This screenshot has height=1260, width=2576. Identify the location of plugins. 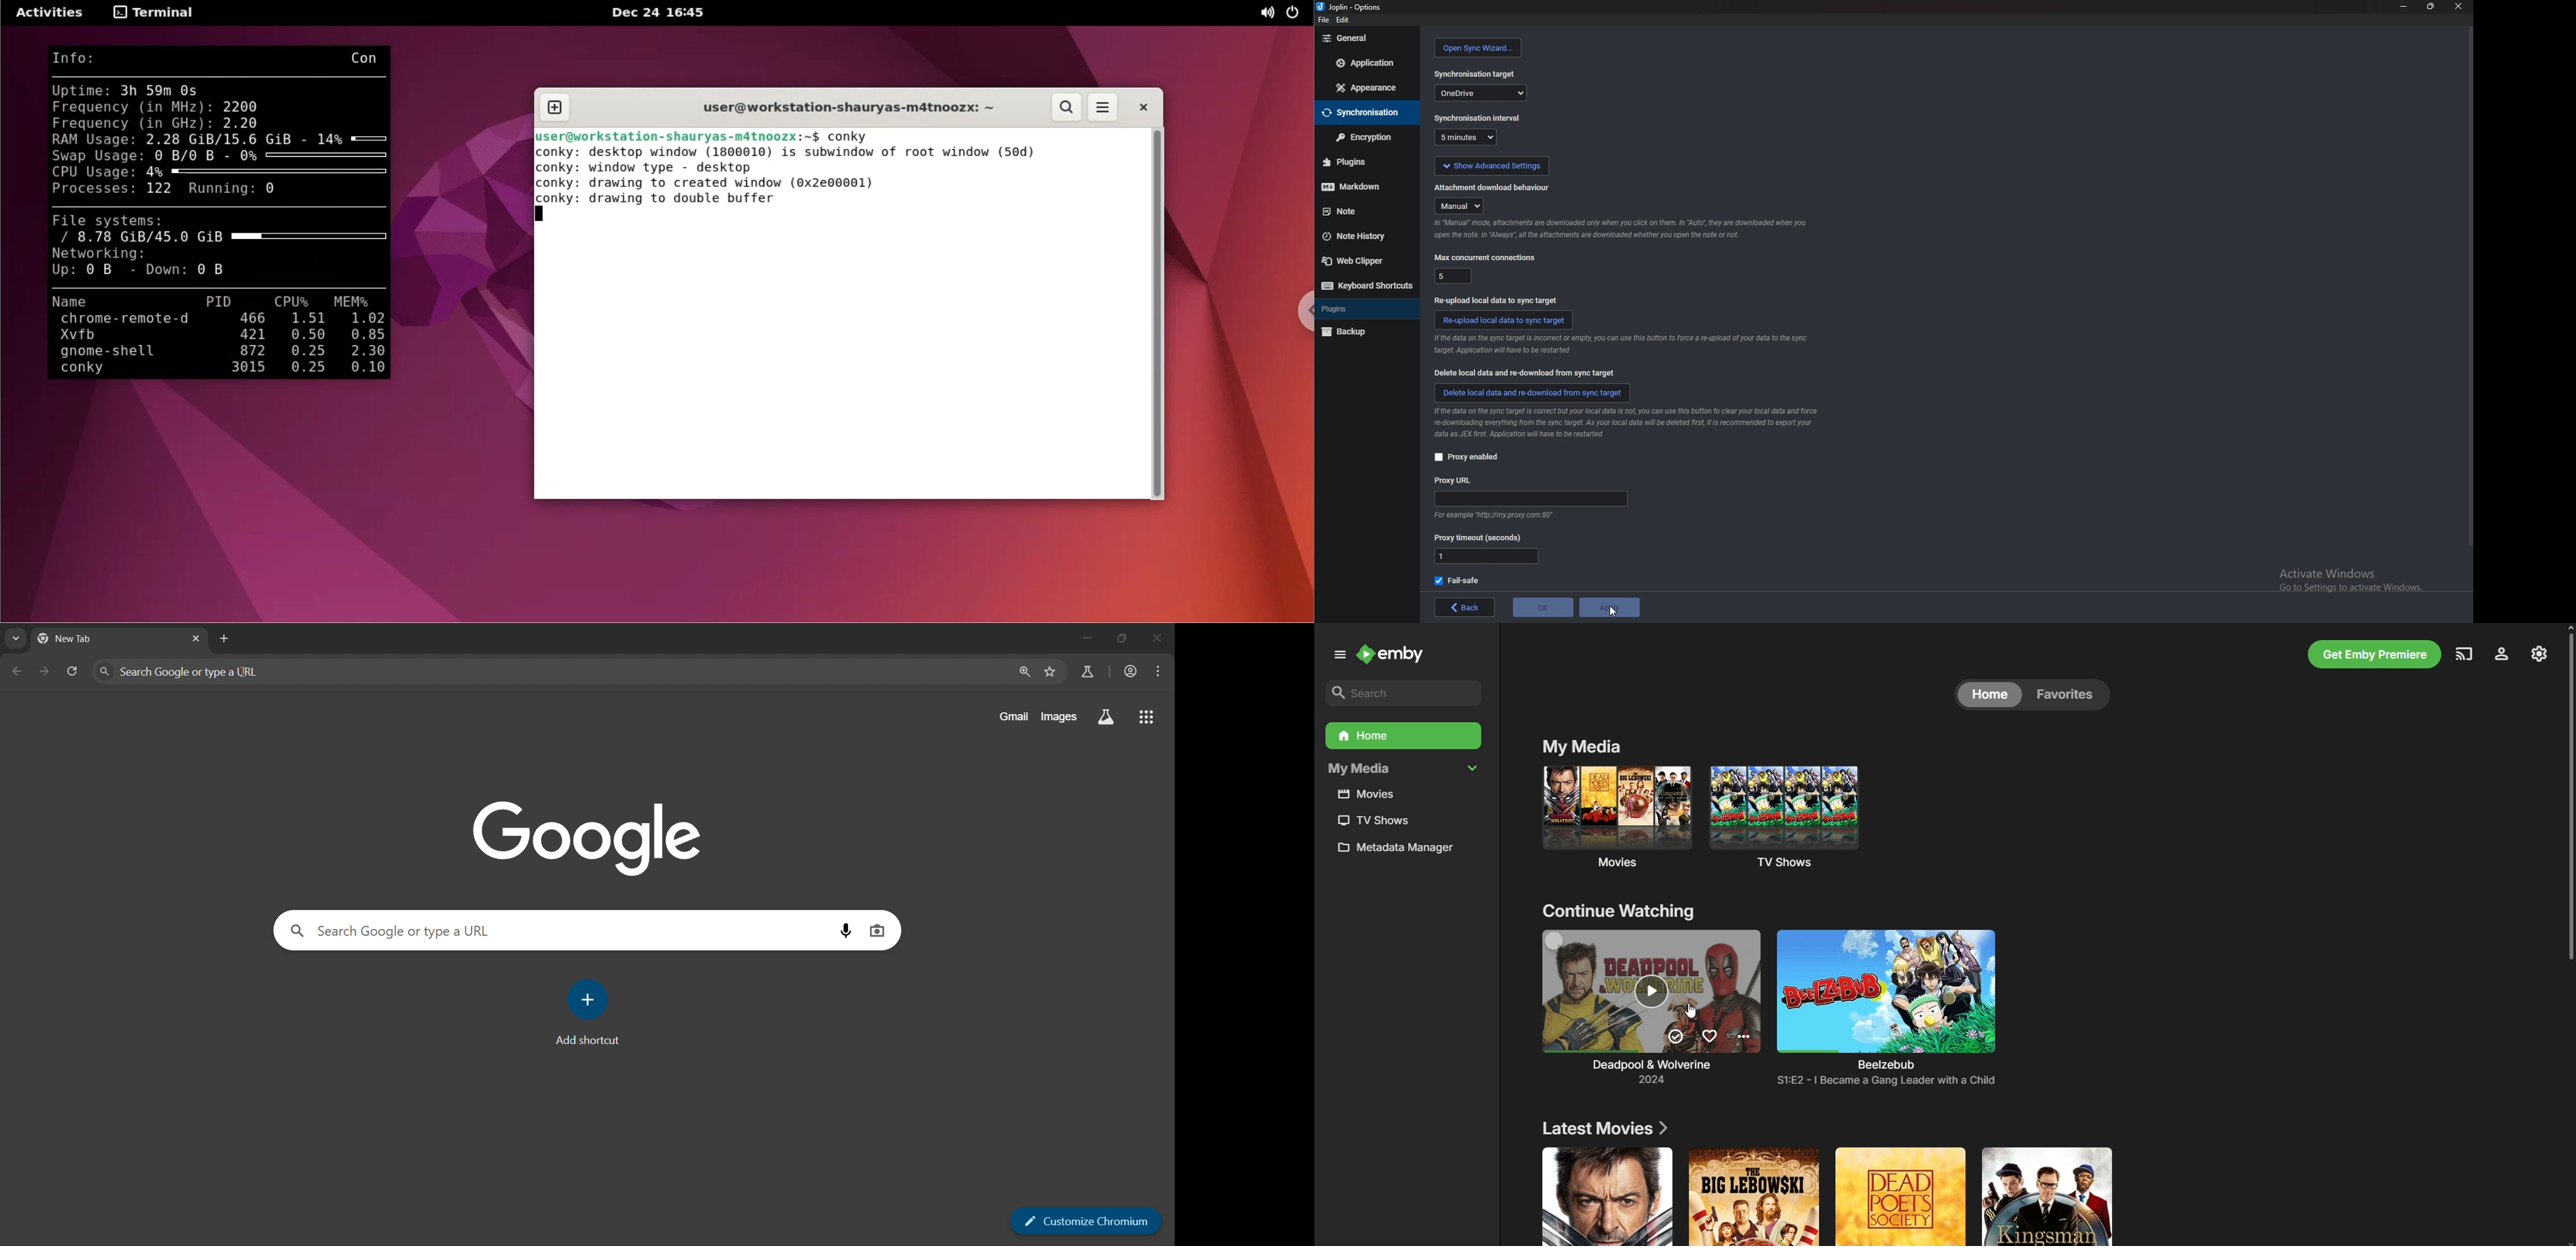
(1363, 162).